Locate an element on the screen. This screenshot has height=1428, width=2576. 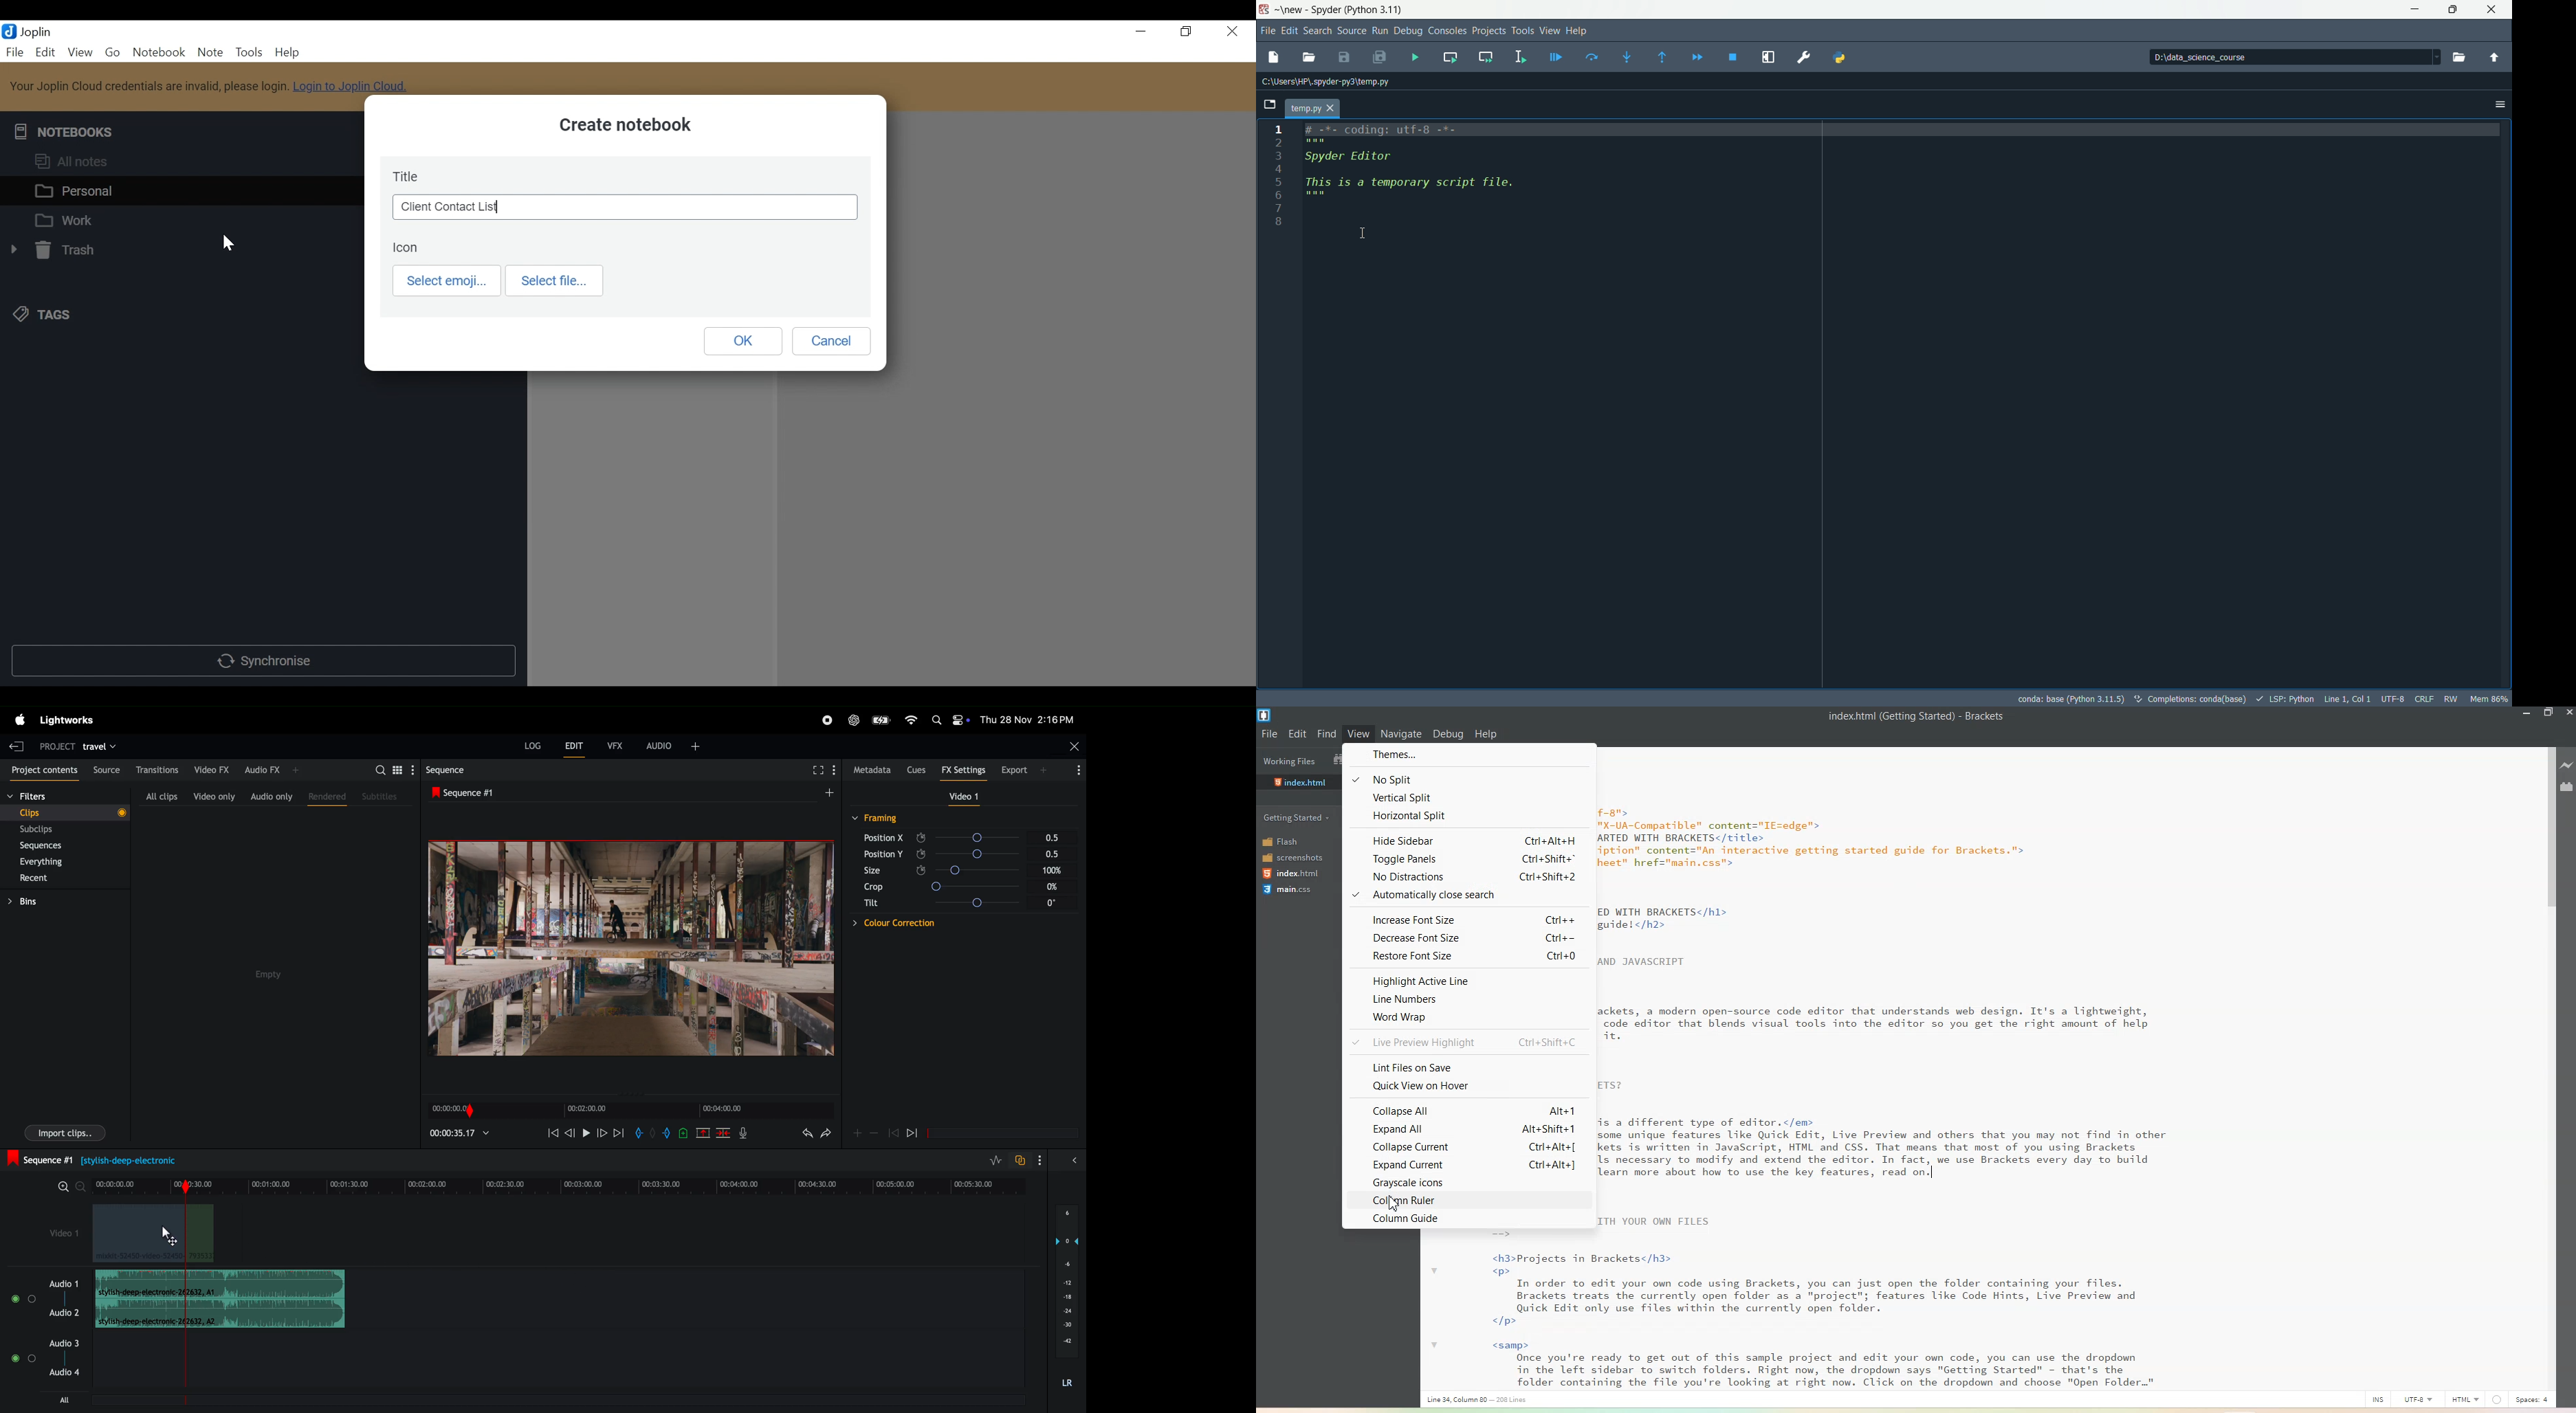
~\new - Spyder (Python 3.11) is located at coordinates (1333, 10).